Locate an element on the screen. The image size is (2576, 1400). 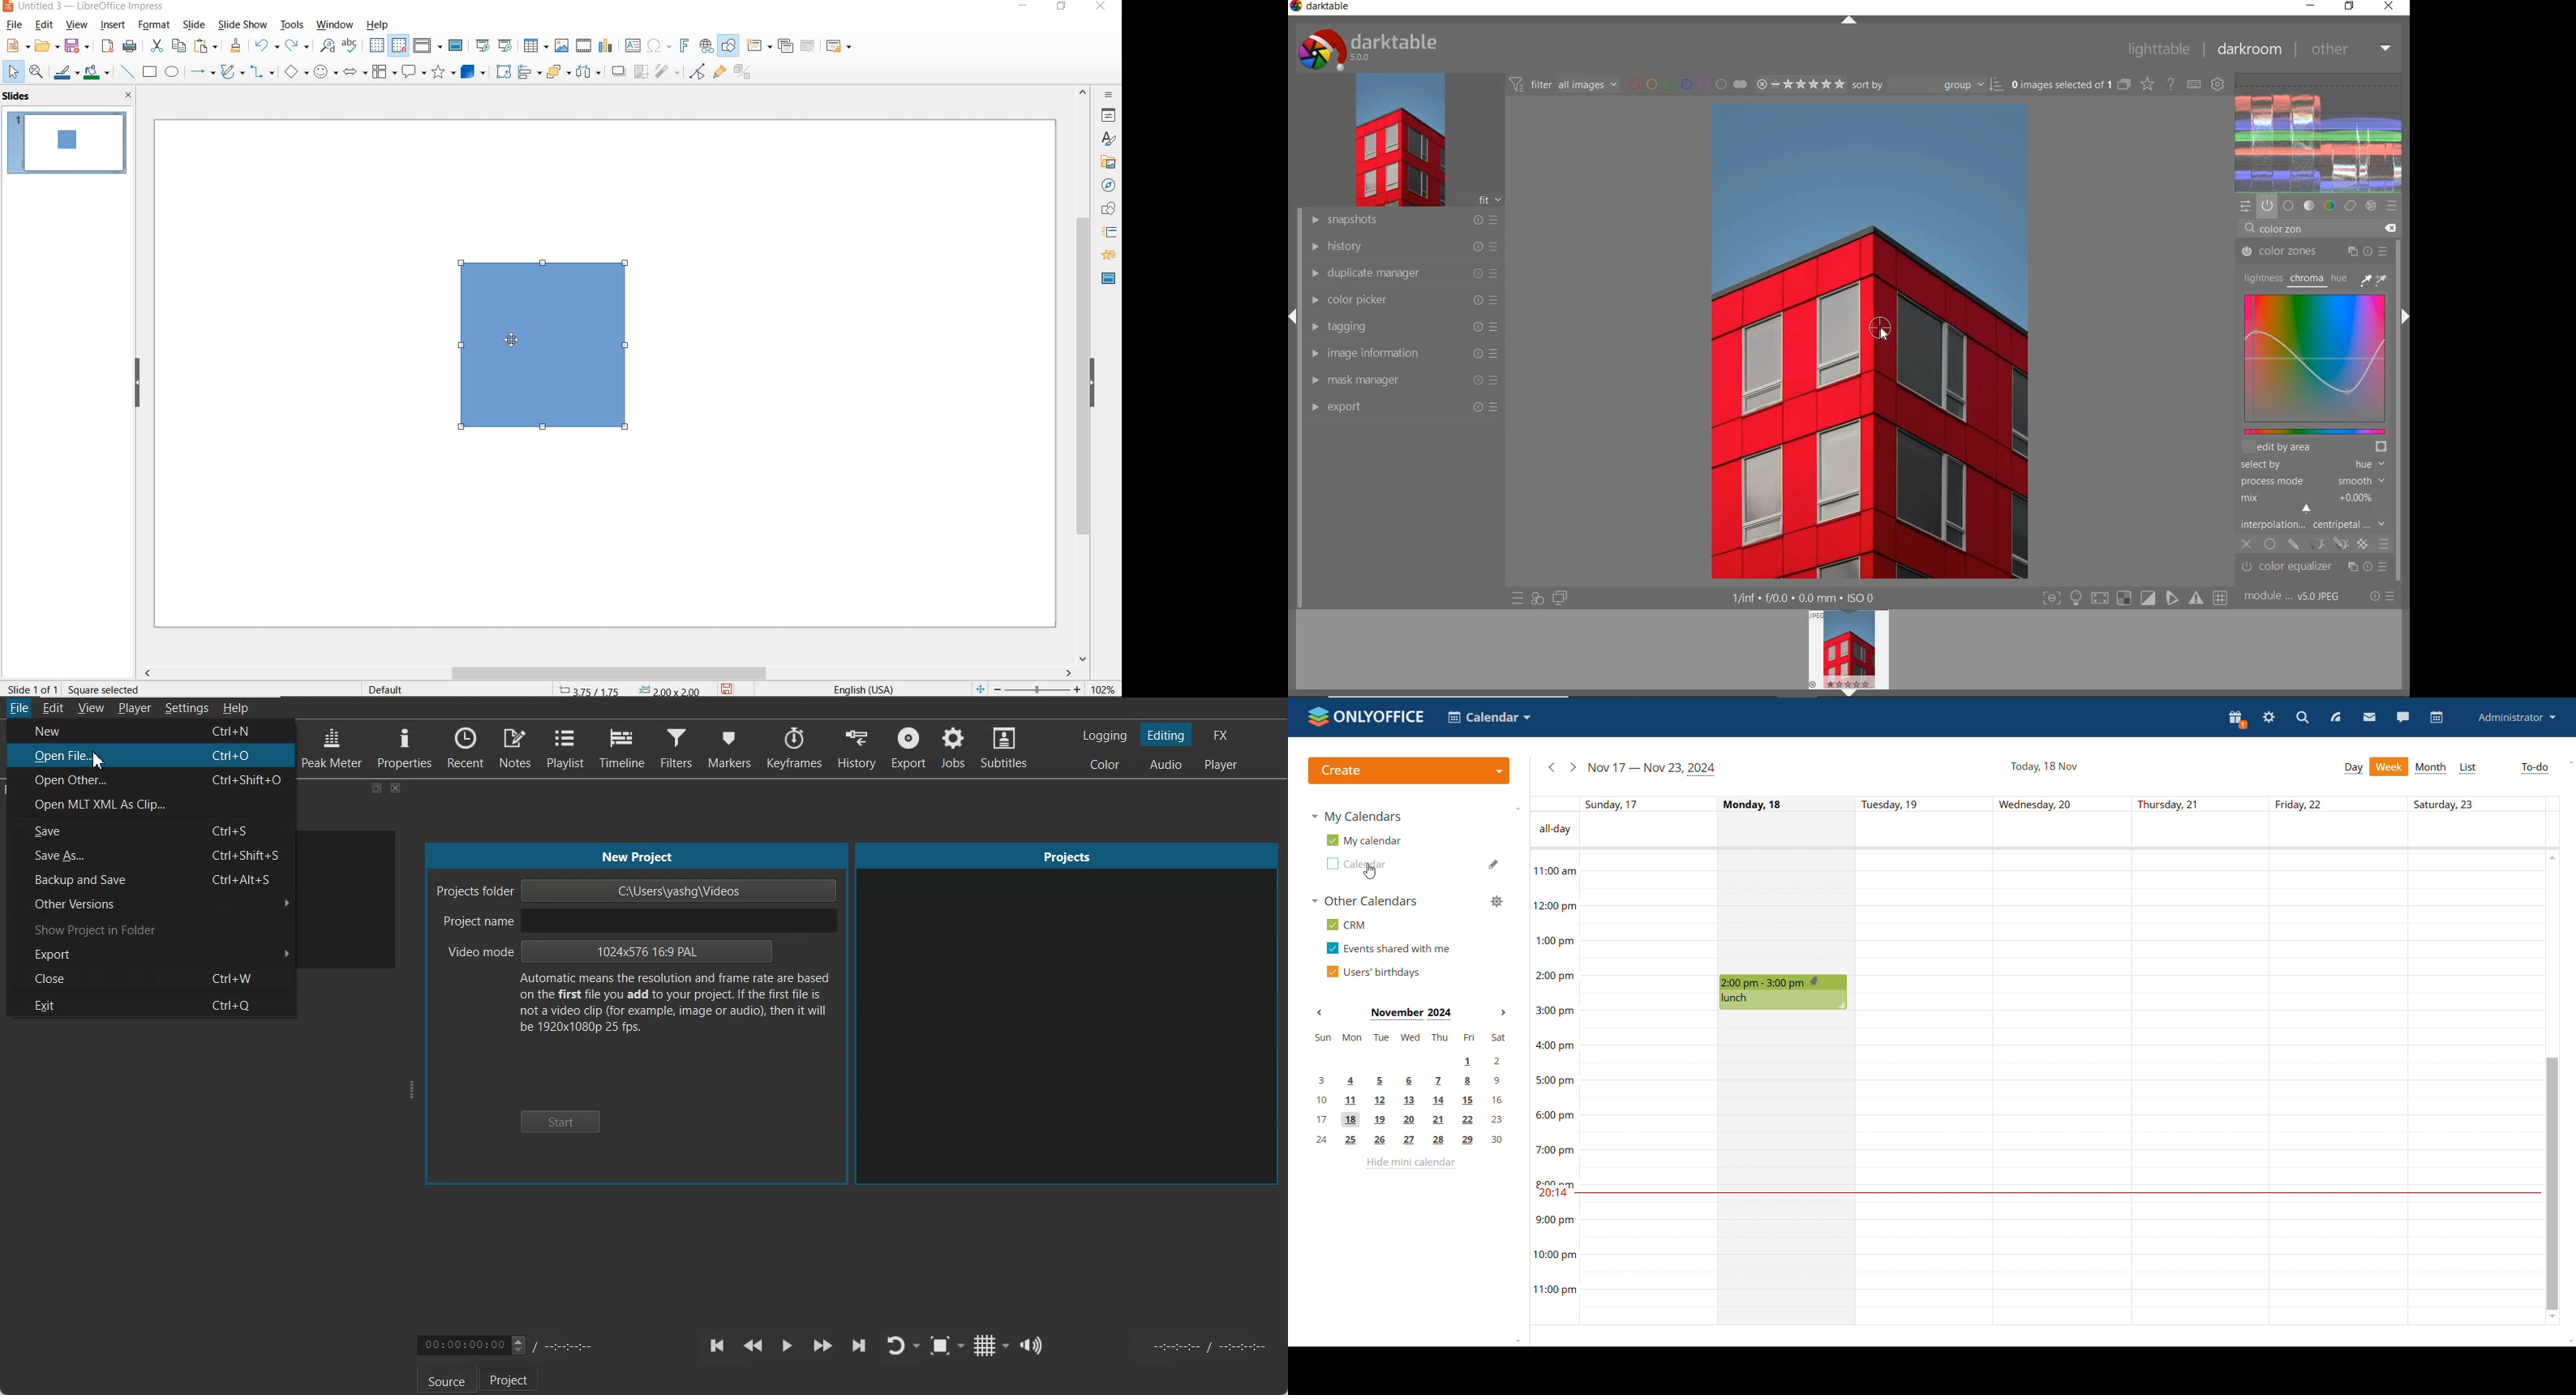
INTERPOLATION is located at coordinates (2313, 524).